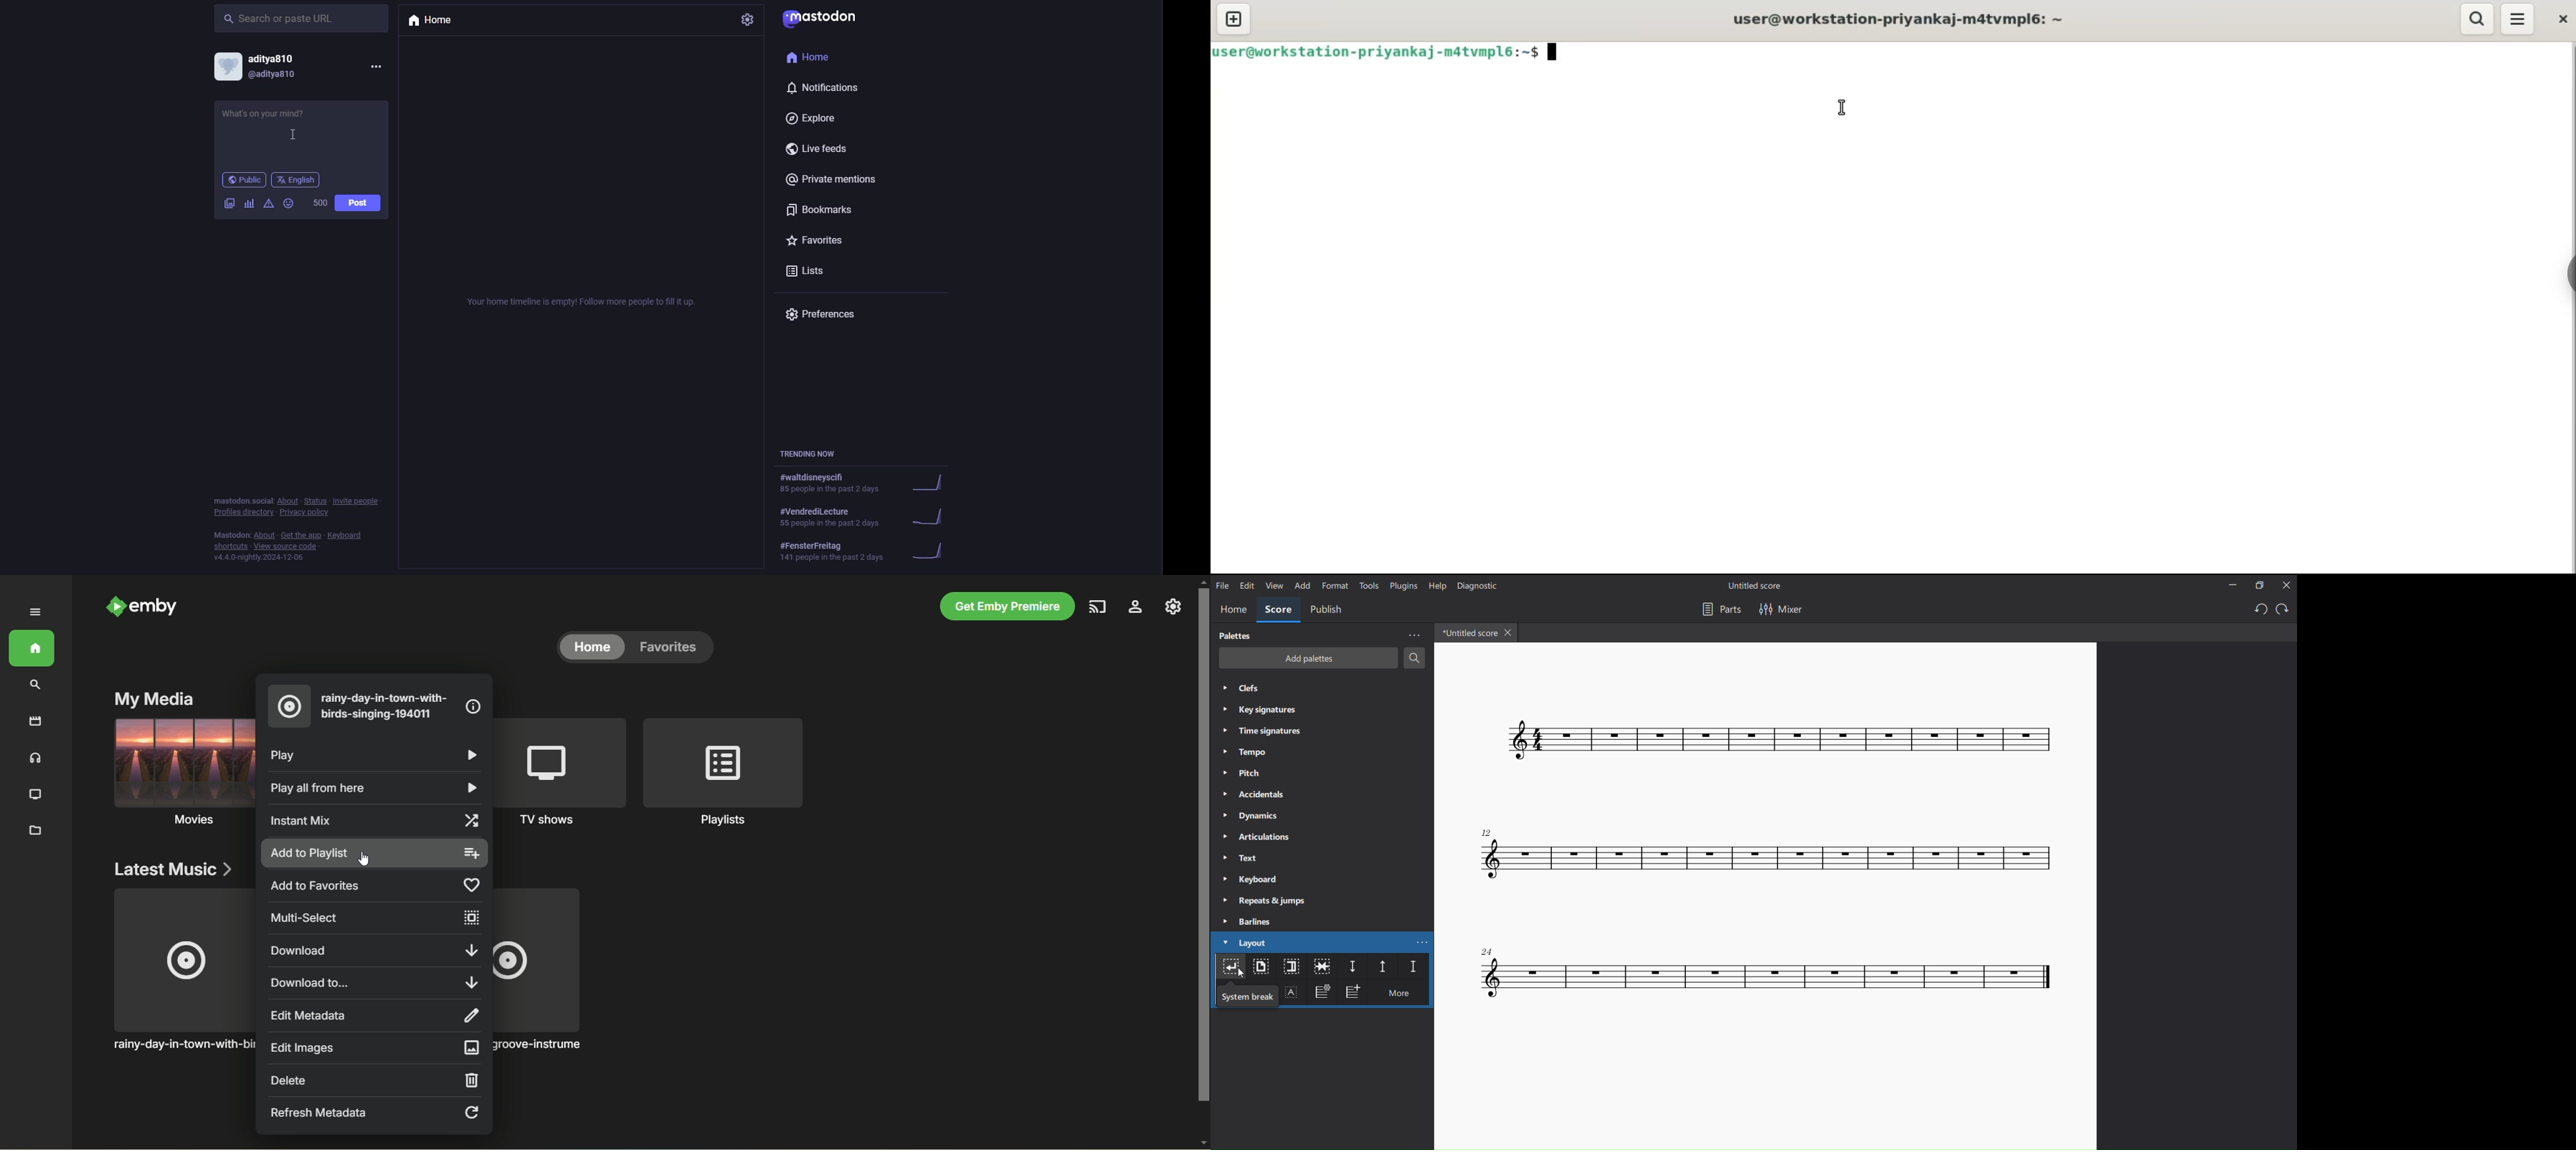  Describe the element at coordinates (1355, 993) in the screenshot. I see `add frame` at that location.